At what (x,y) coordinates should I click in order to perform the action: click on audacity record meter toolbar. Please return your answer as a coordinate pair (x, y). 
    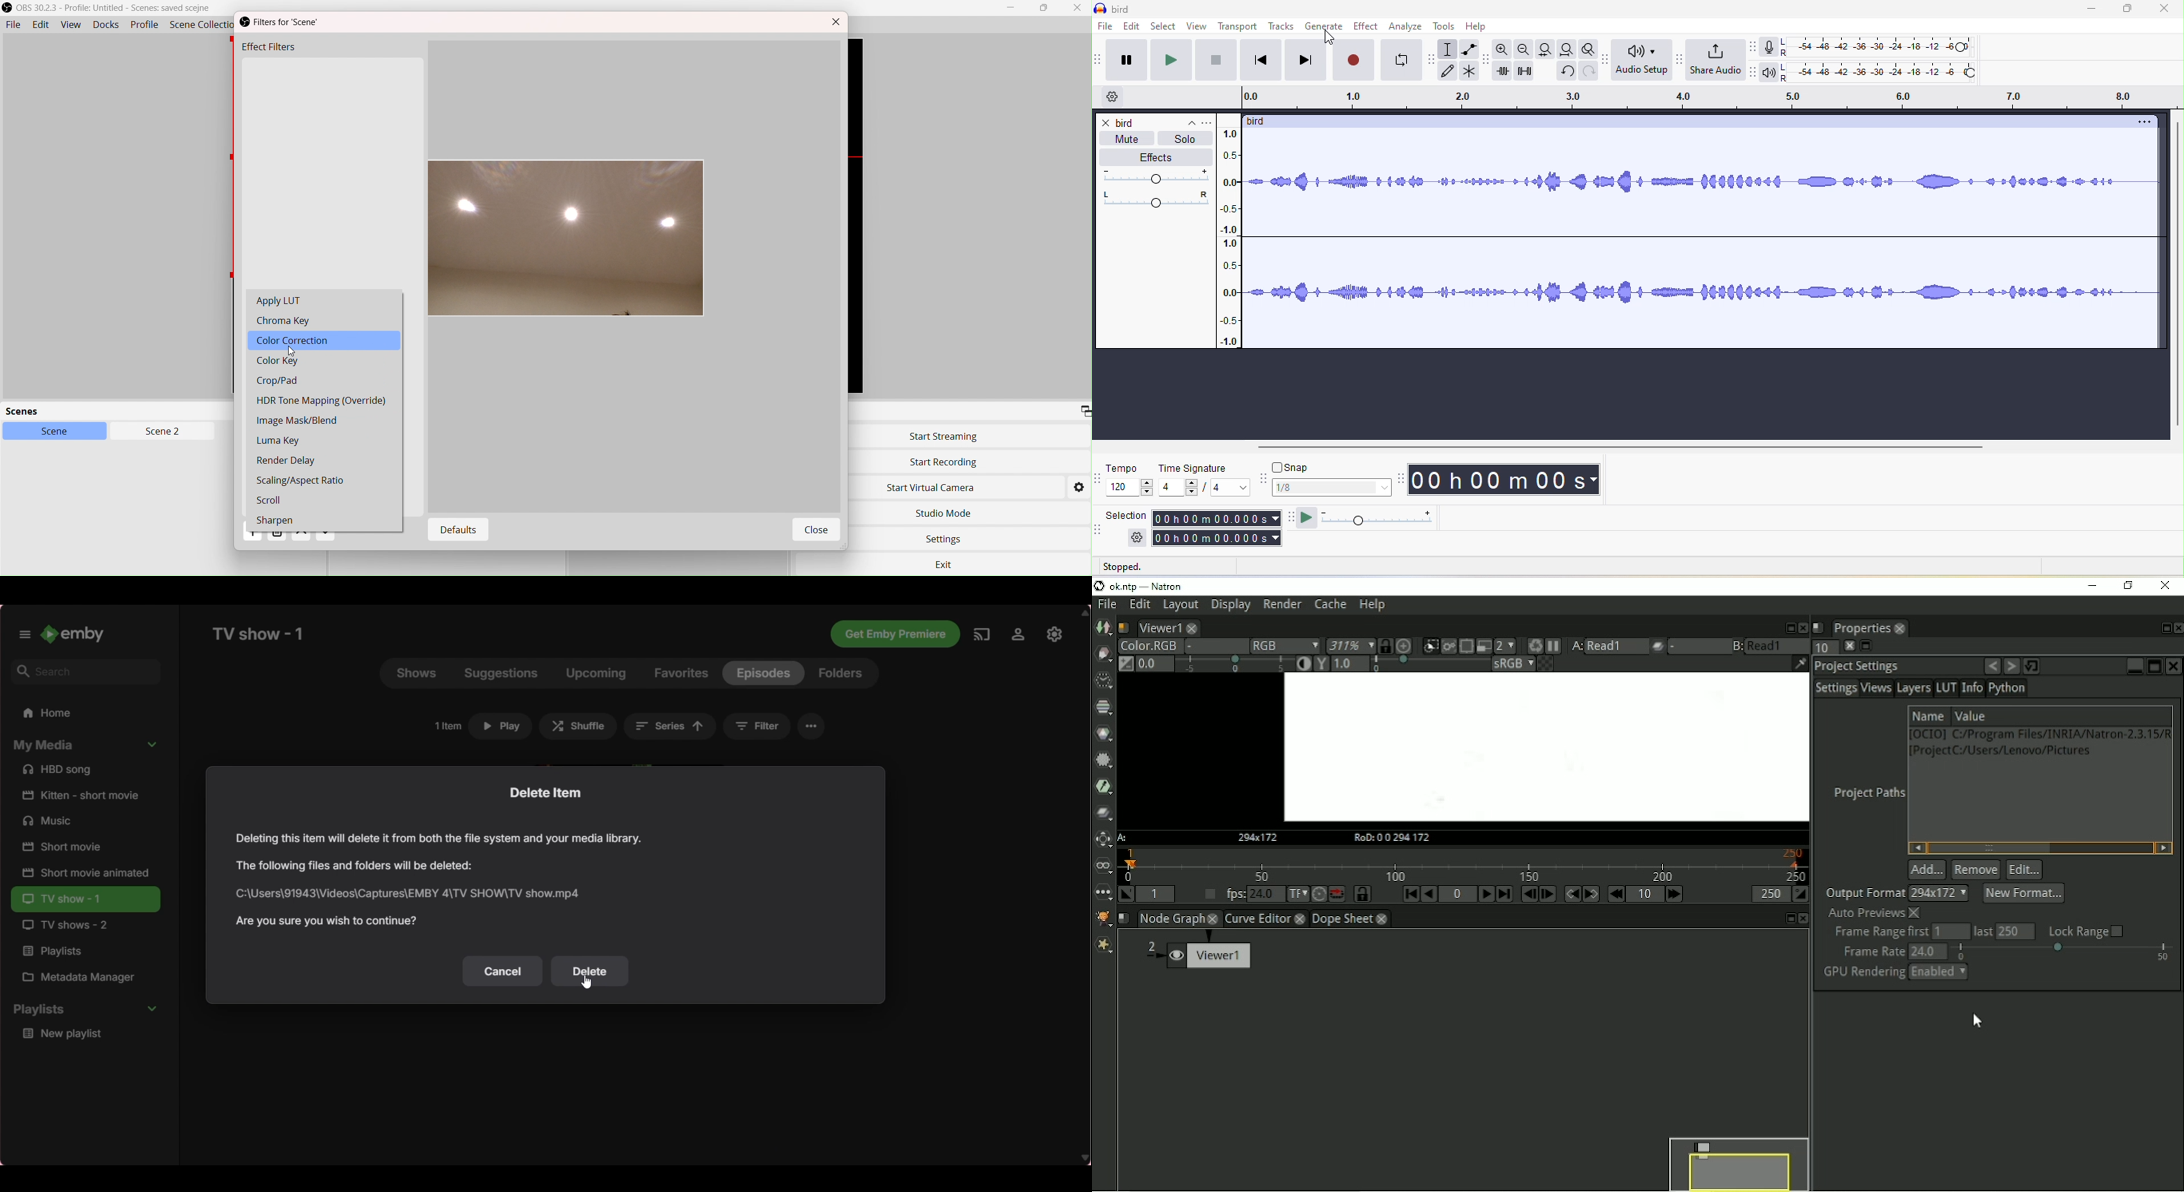
    Looking at the image, I should click on (1755, 46).